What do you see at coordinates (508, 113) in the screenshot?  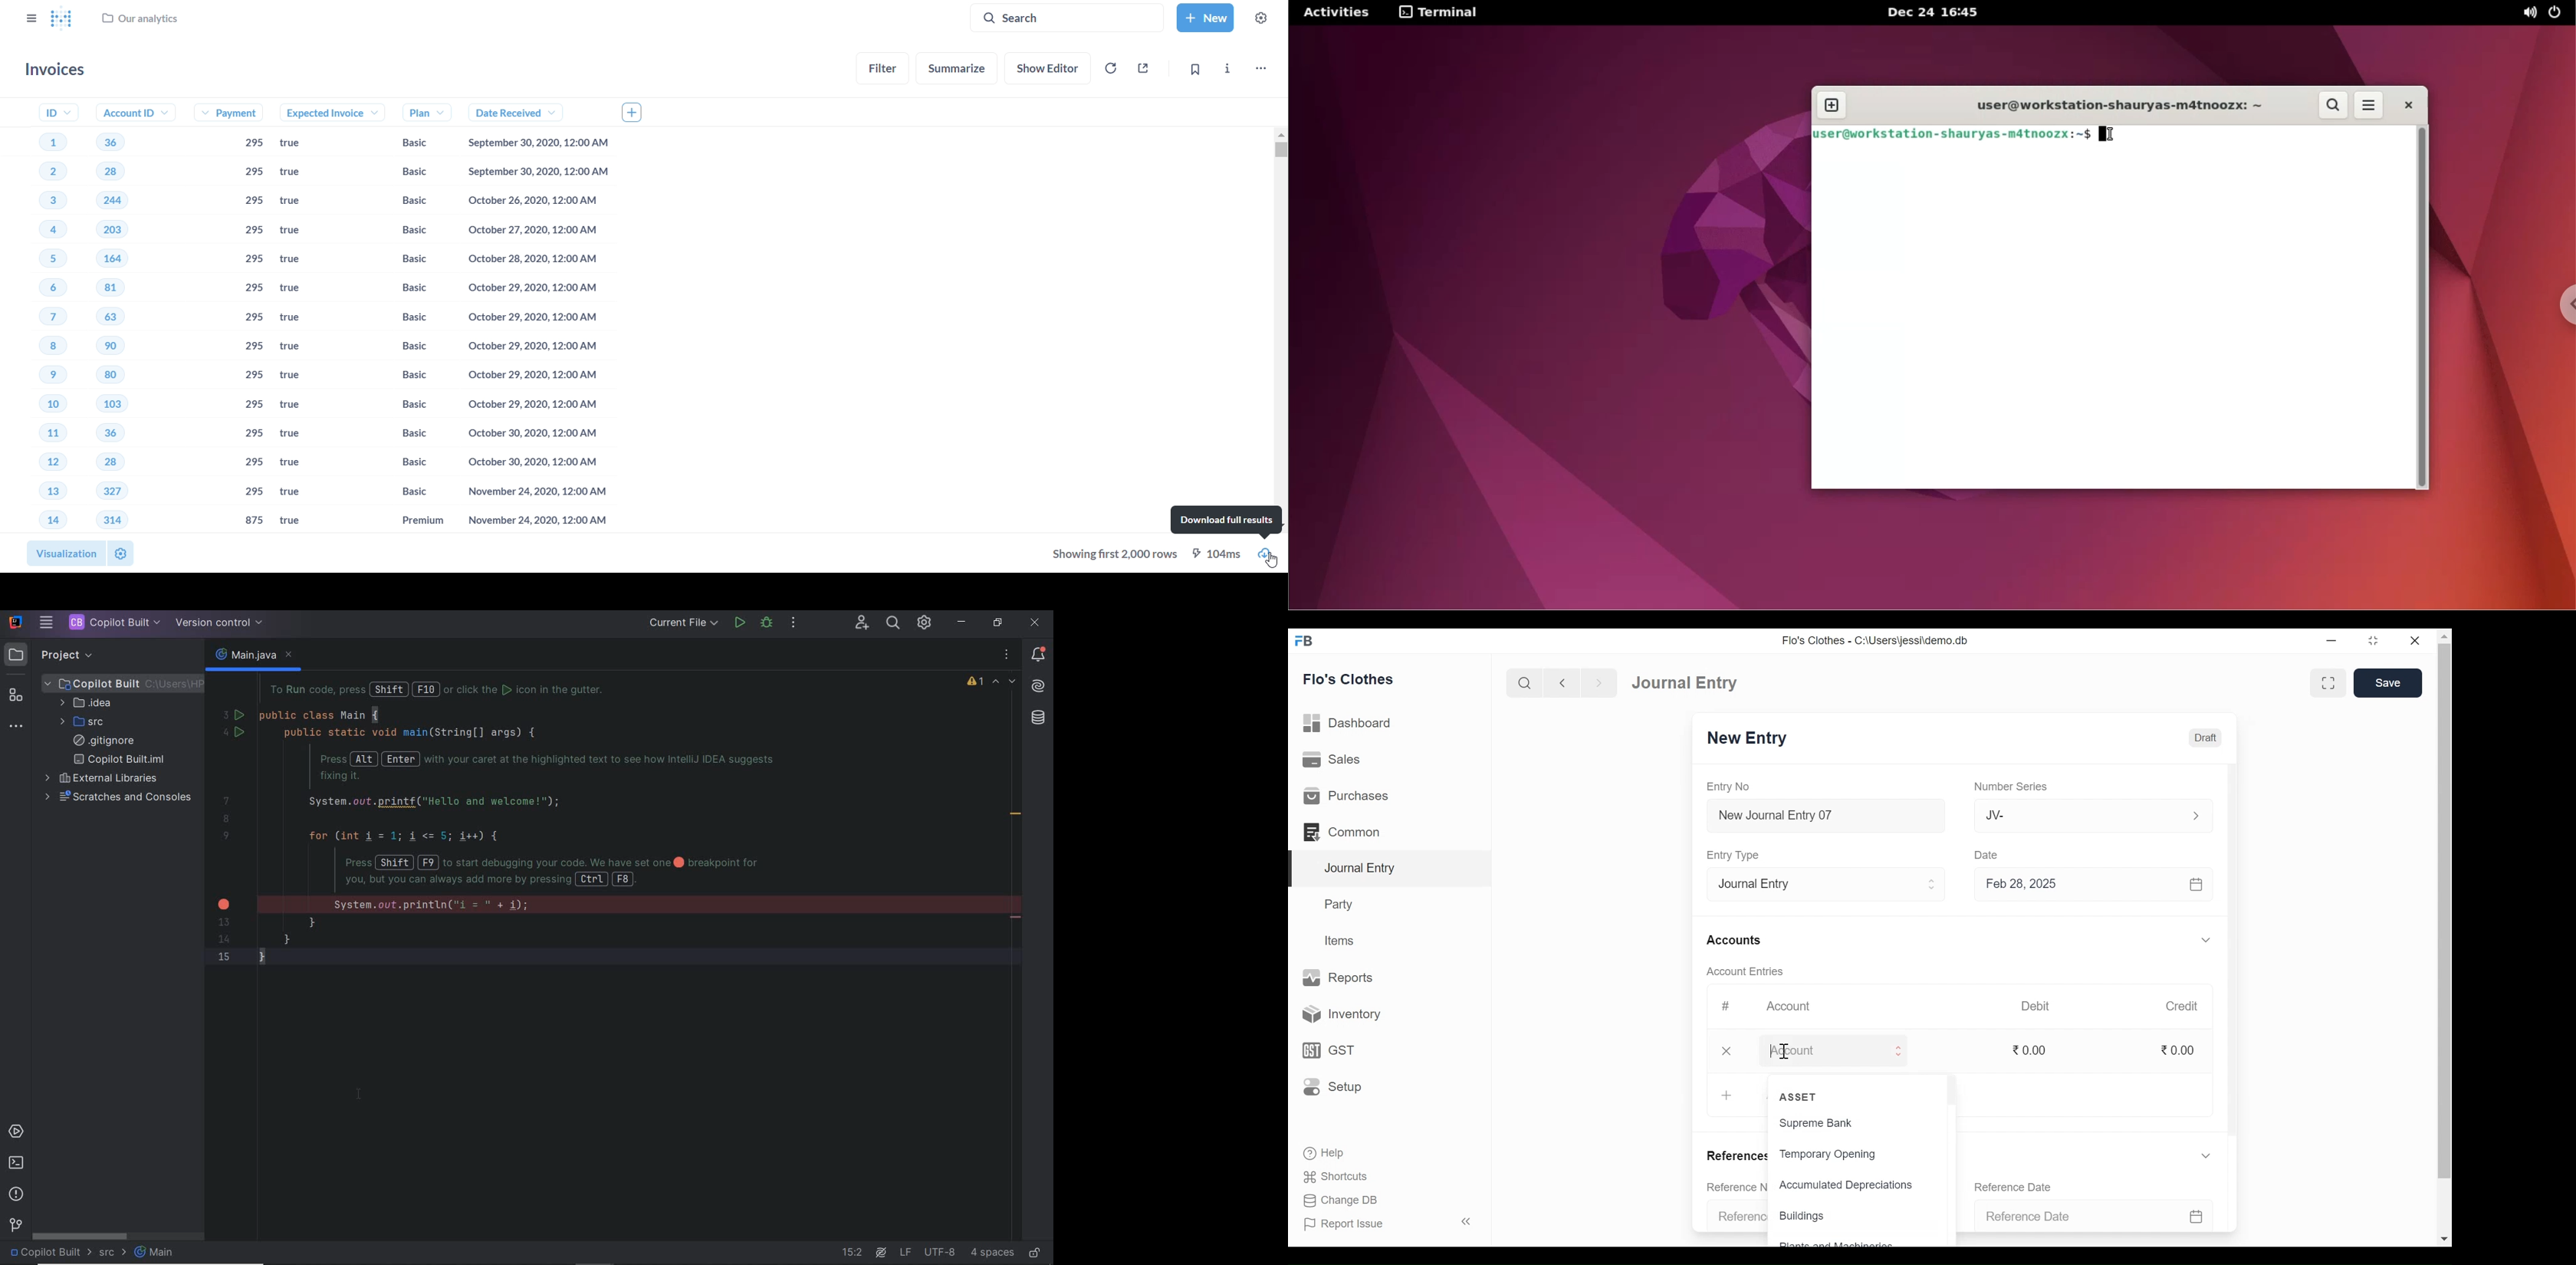 I see `date received` at bounding box center [508, 113].